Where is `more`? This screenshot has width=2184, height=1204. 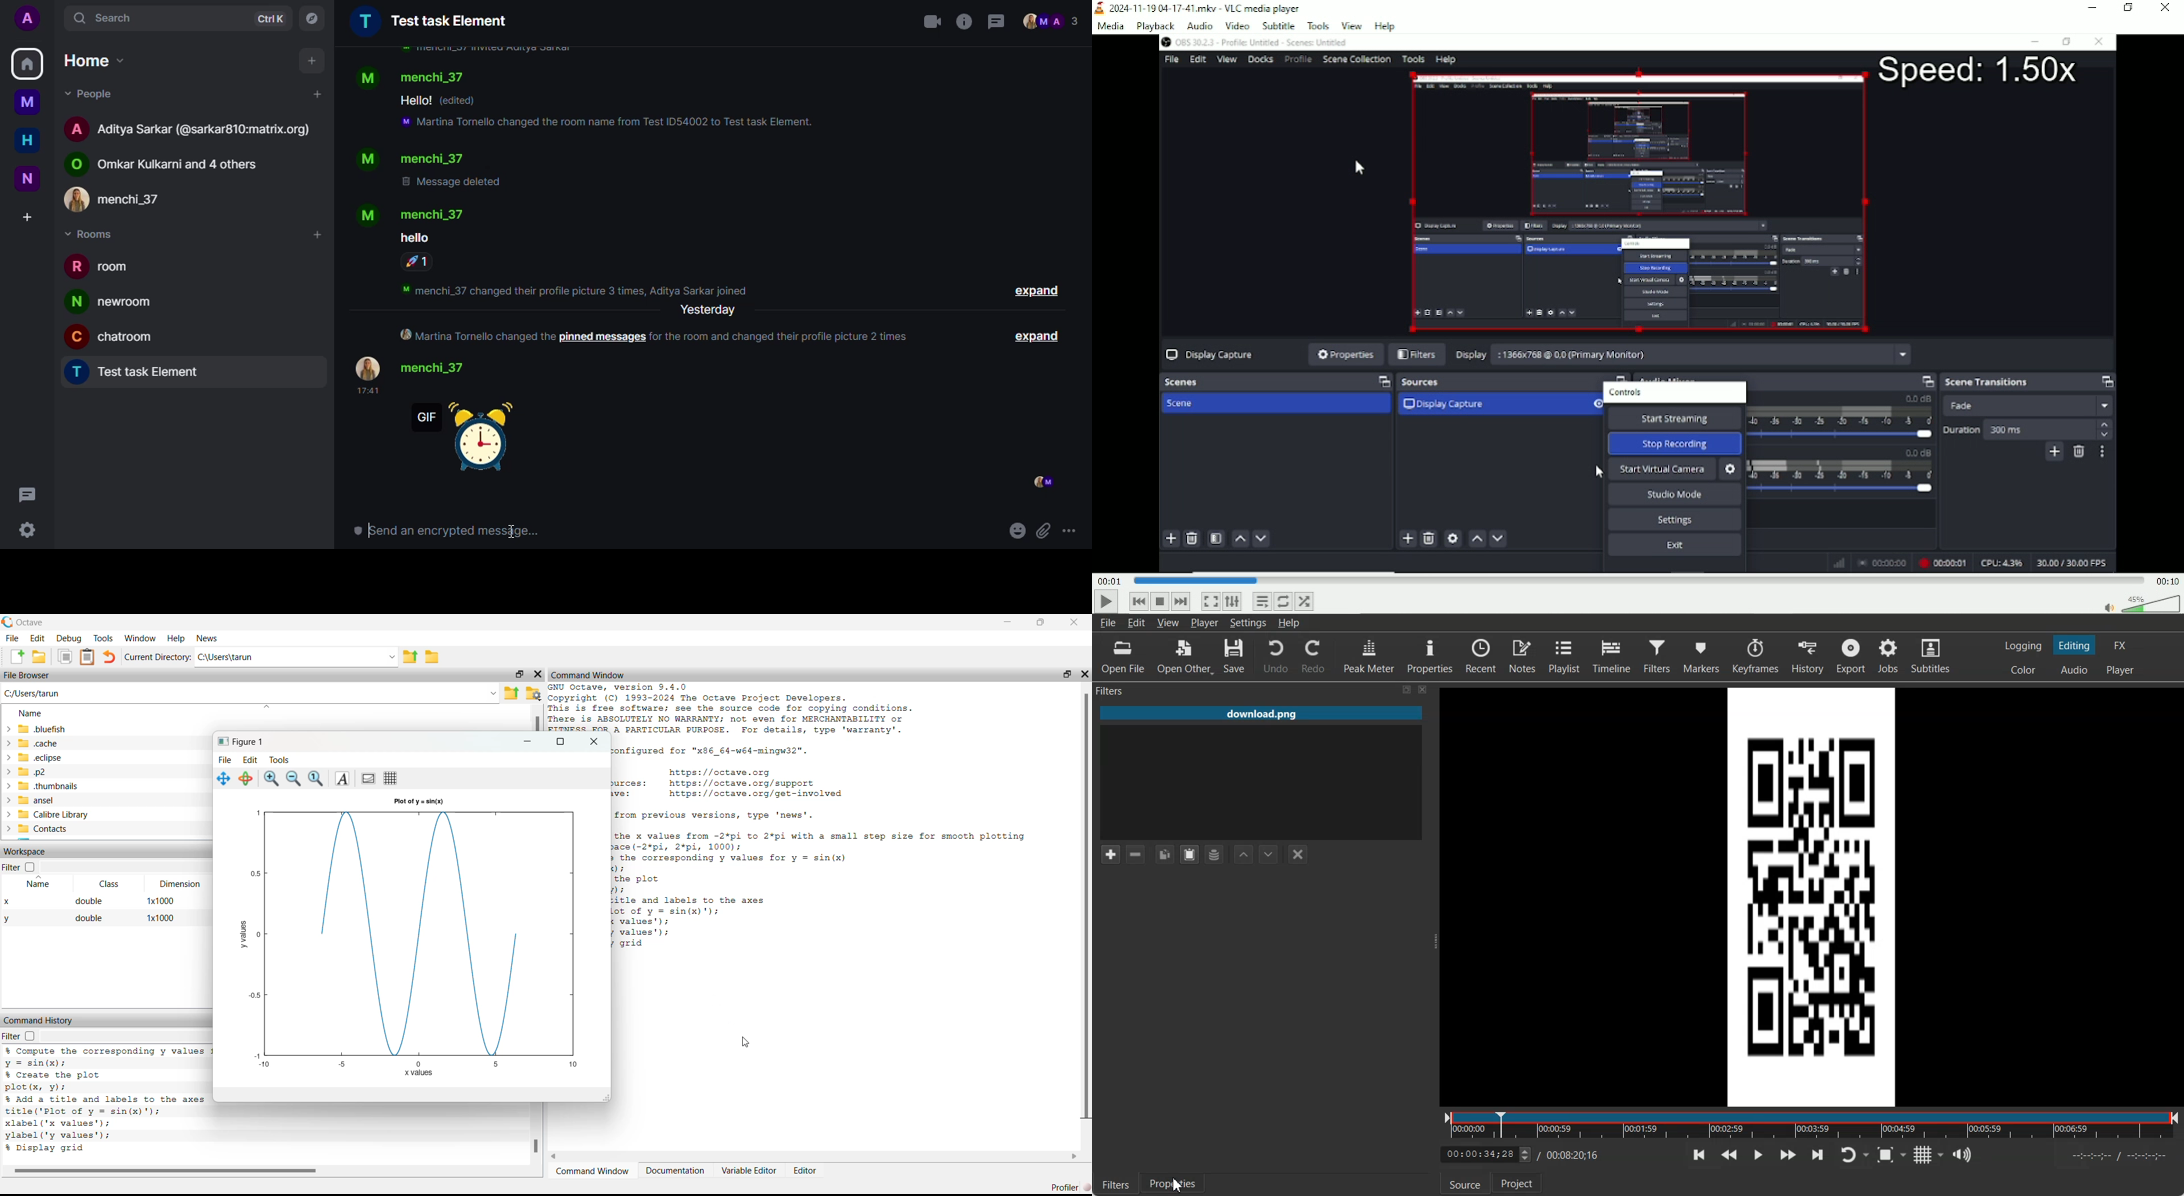 more is located at coordinates (1072, 531).